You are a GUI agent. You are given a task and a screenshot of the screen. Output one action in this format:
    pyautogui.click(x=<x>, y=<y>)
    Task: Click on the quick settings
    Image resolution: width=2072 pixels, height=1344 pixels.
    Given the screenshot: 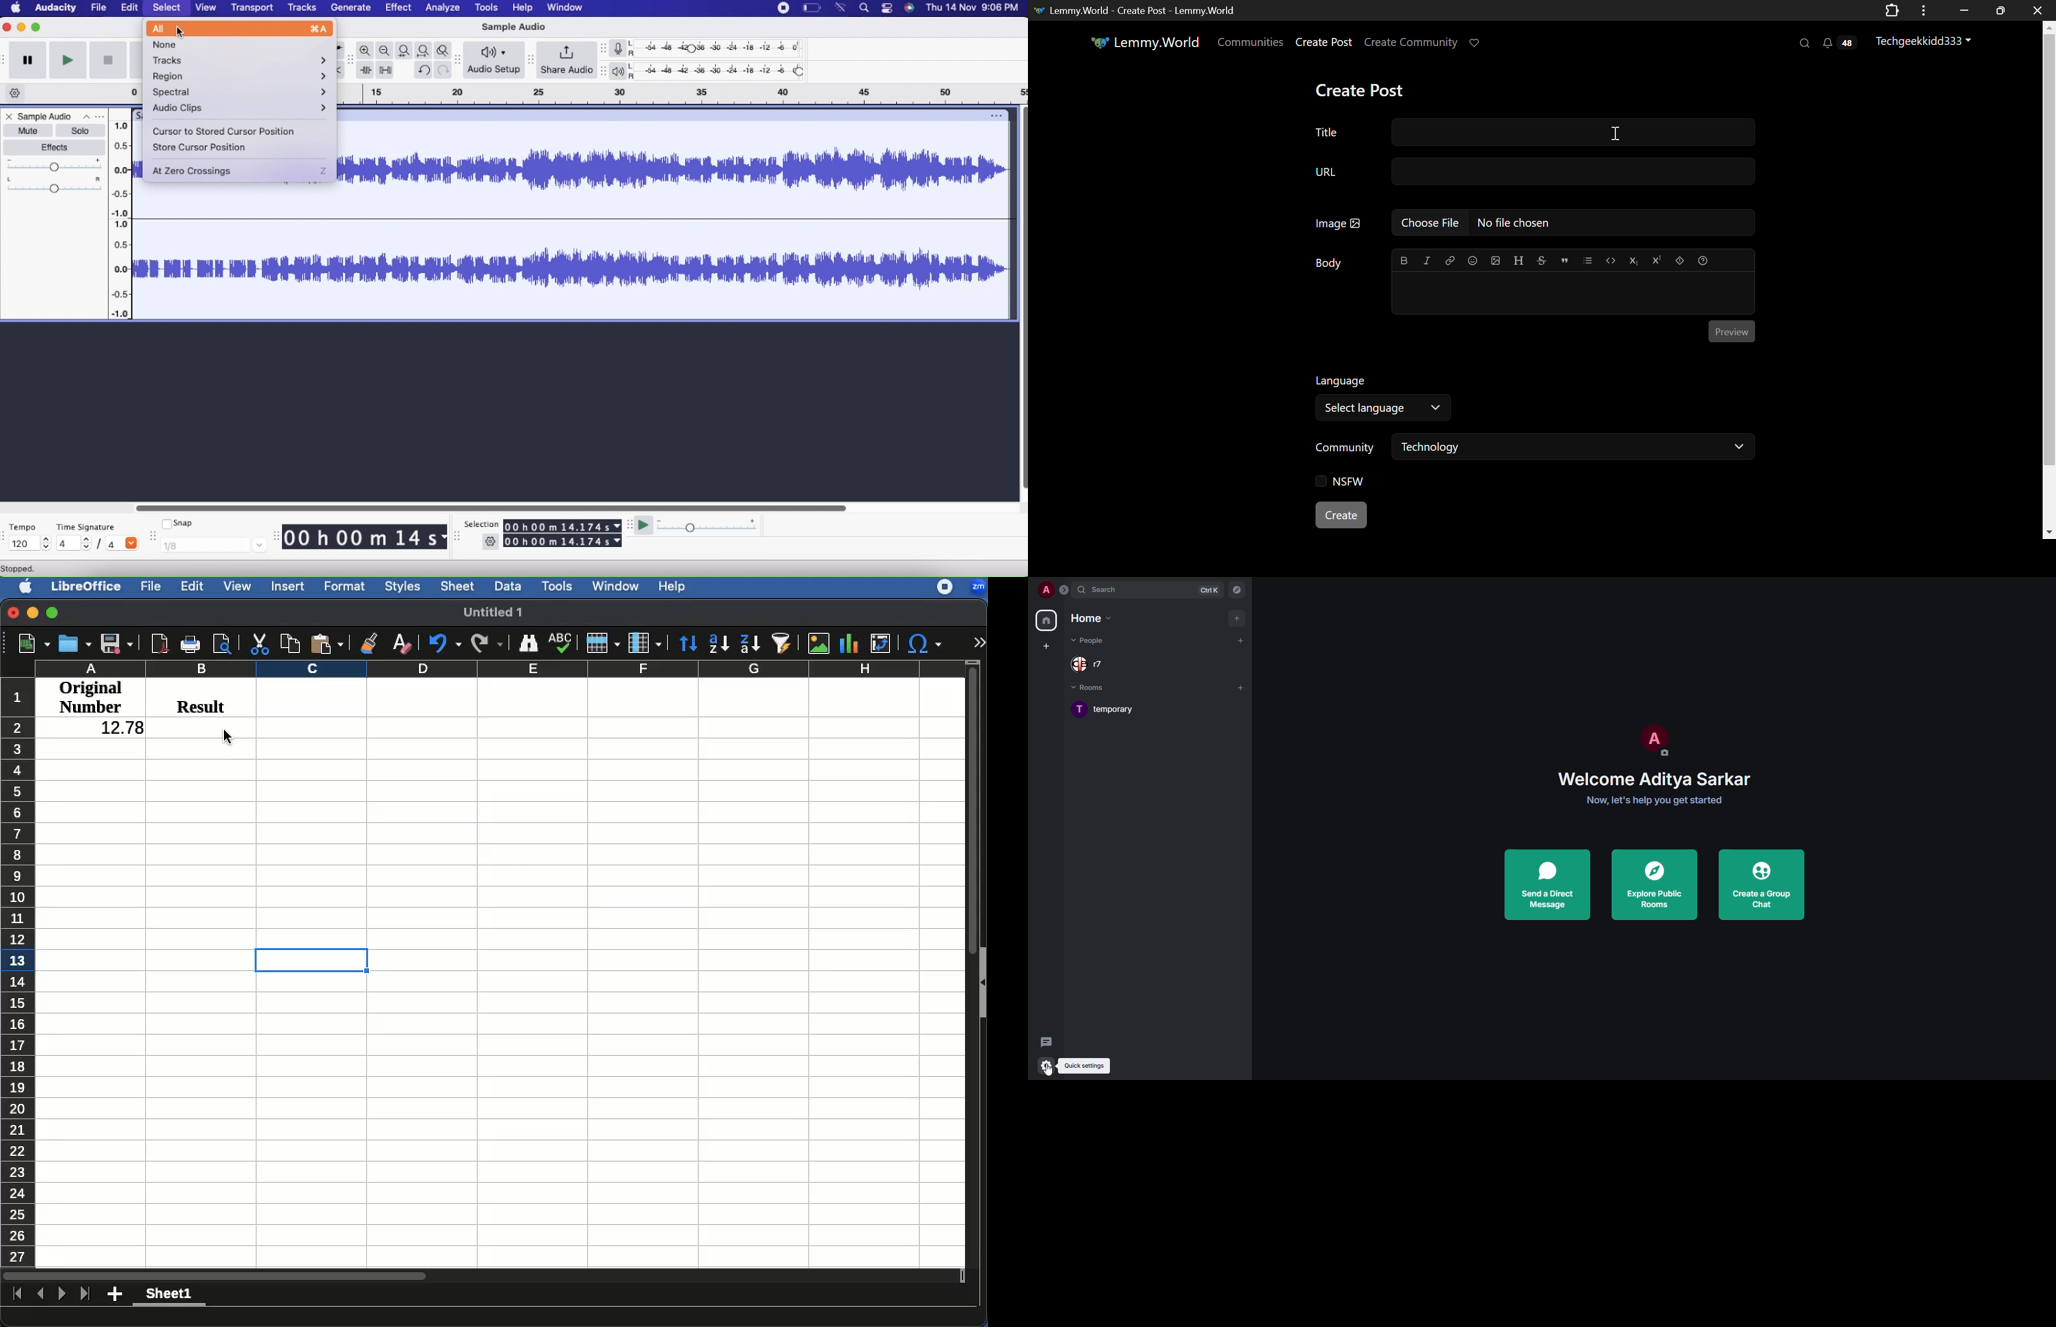 What is the action you would take?
    pyautogui.click(x=1046, y=1065)
    